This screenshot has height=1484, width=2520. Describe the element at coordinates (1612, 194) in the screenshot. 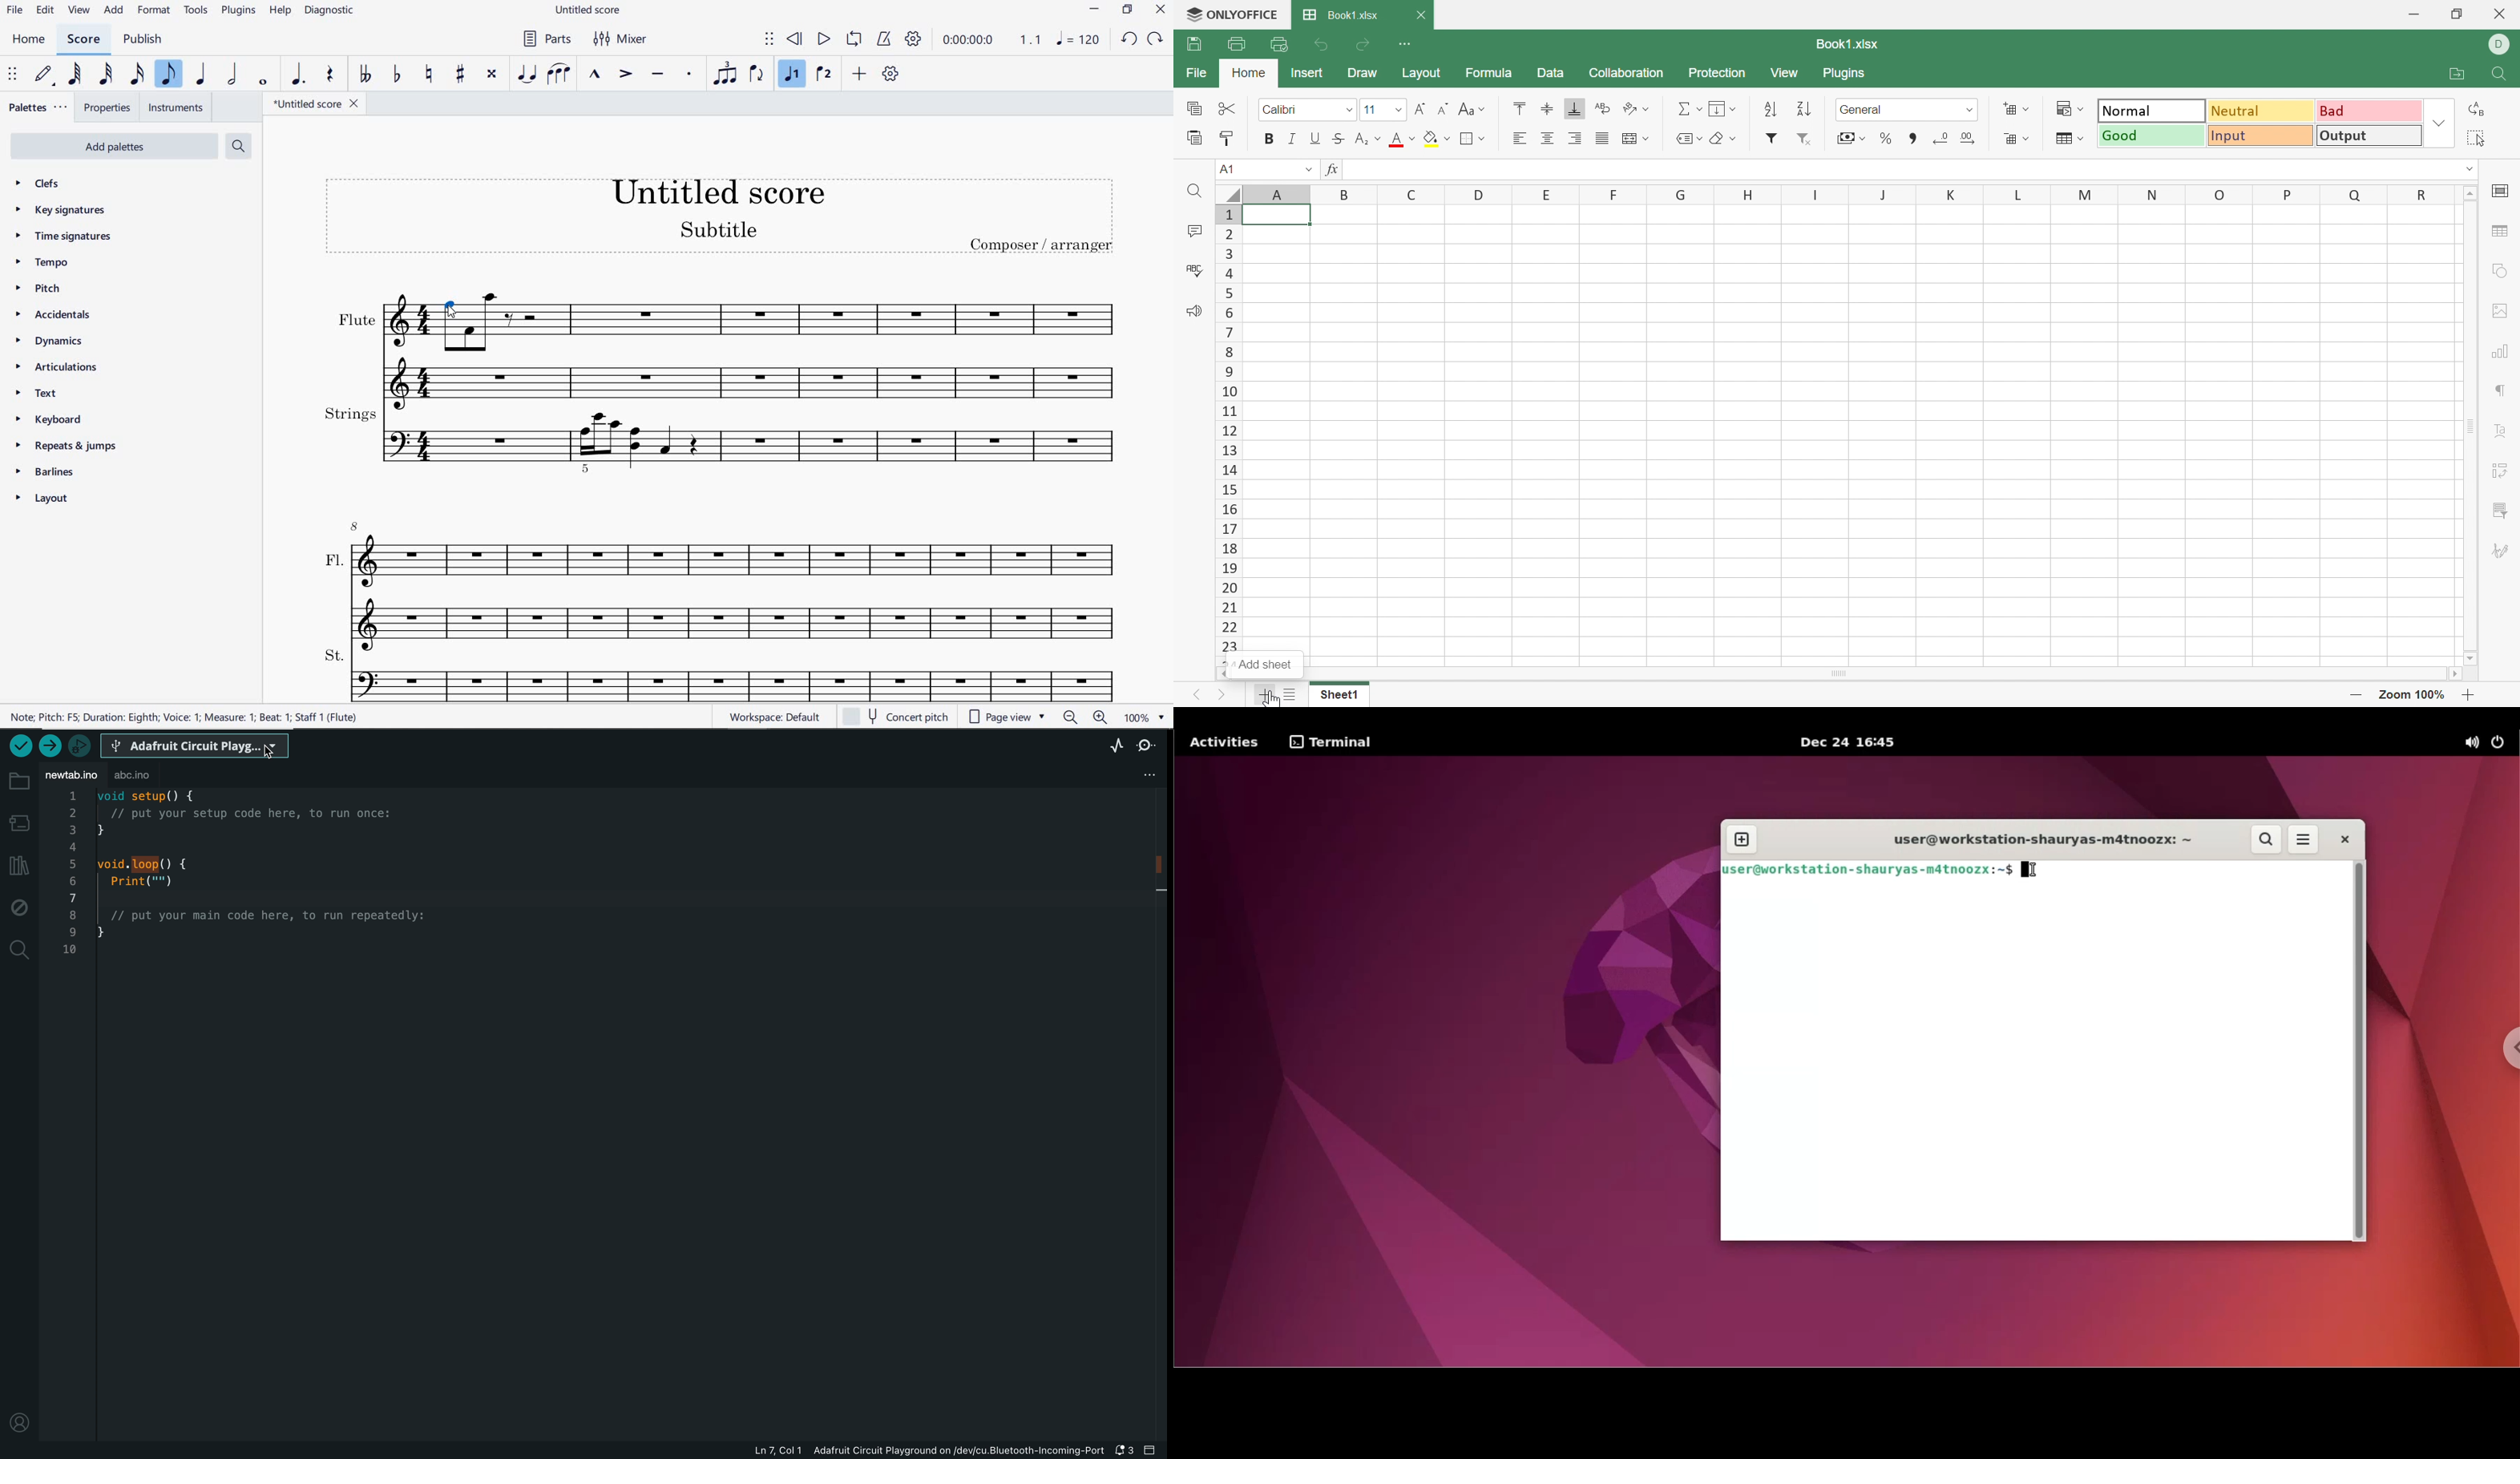

I see `F` at that location.